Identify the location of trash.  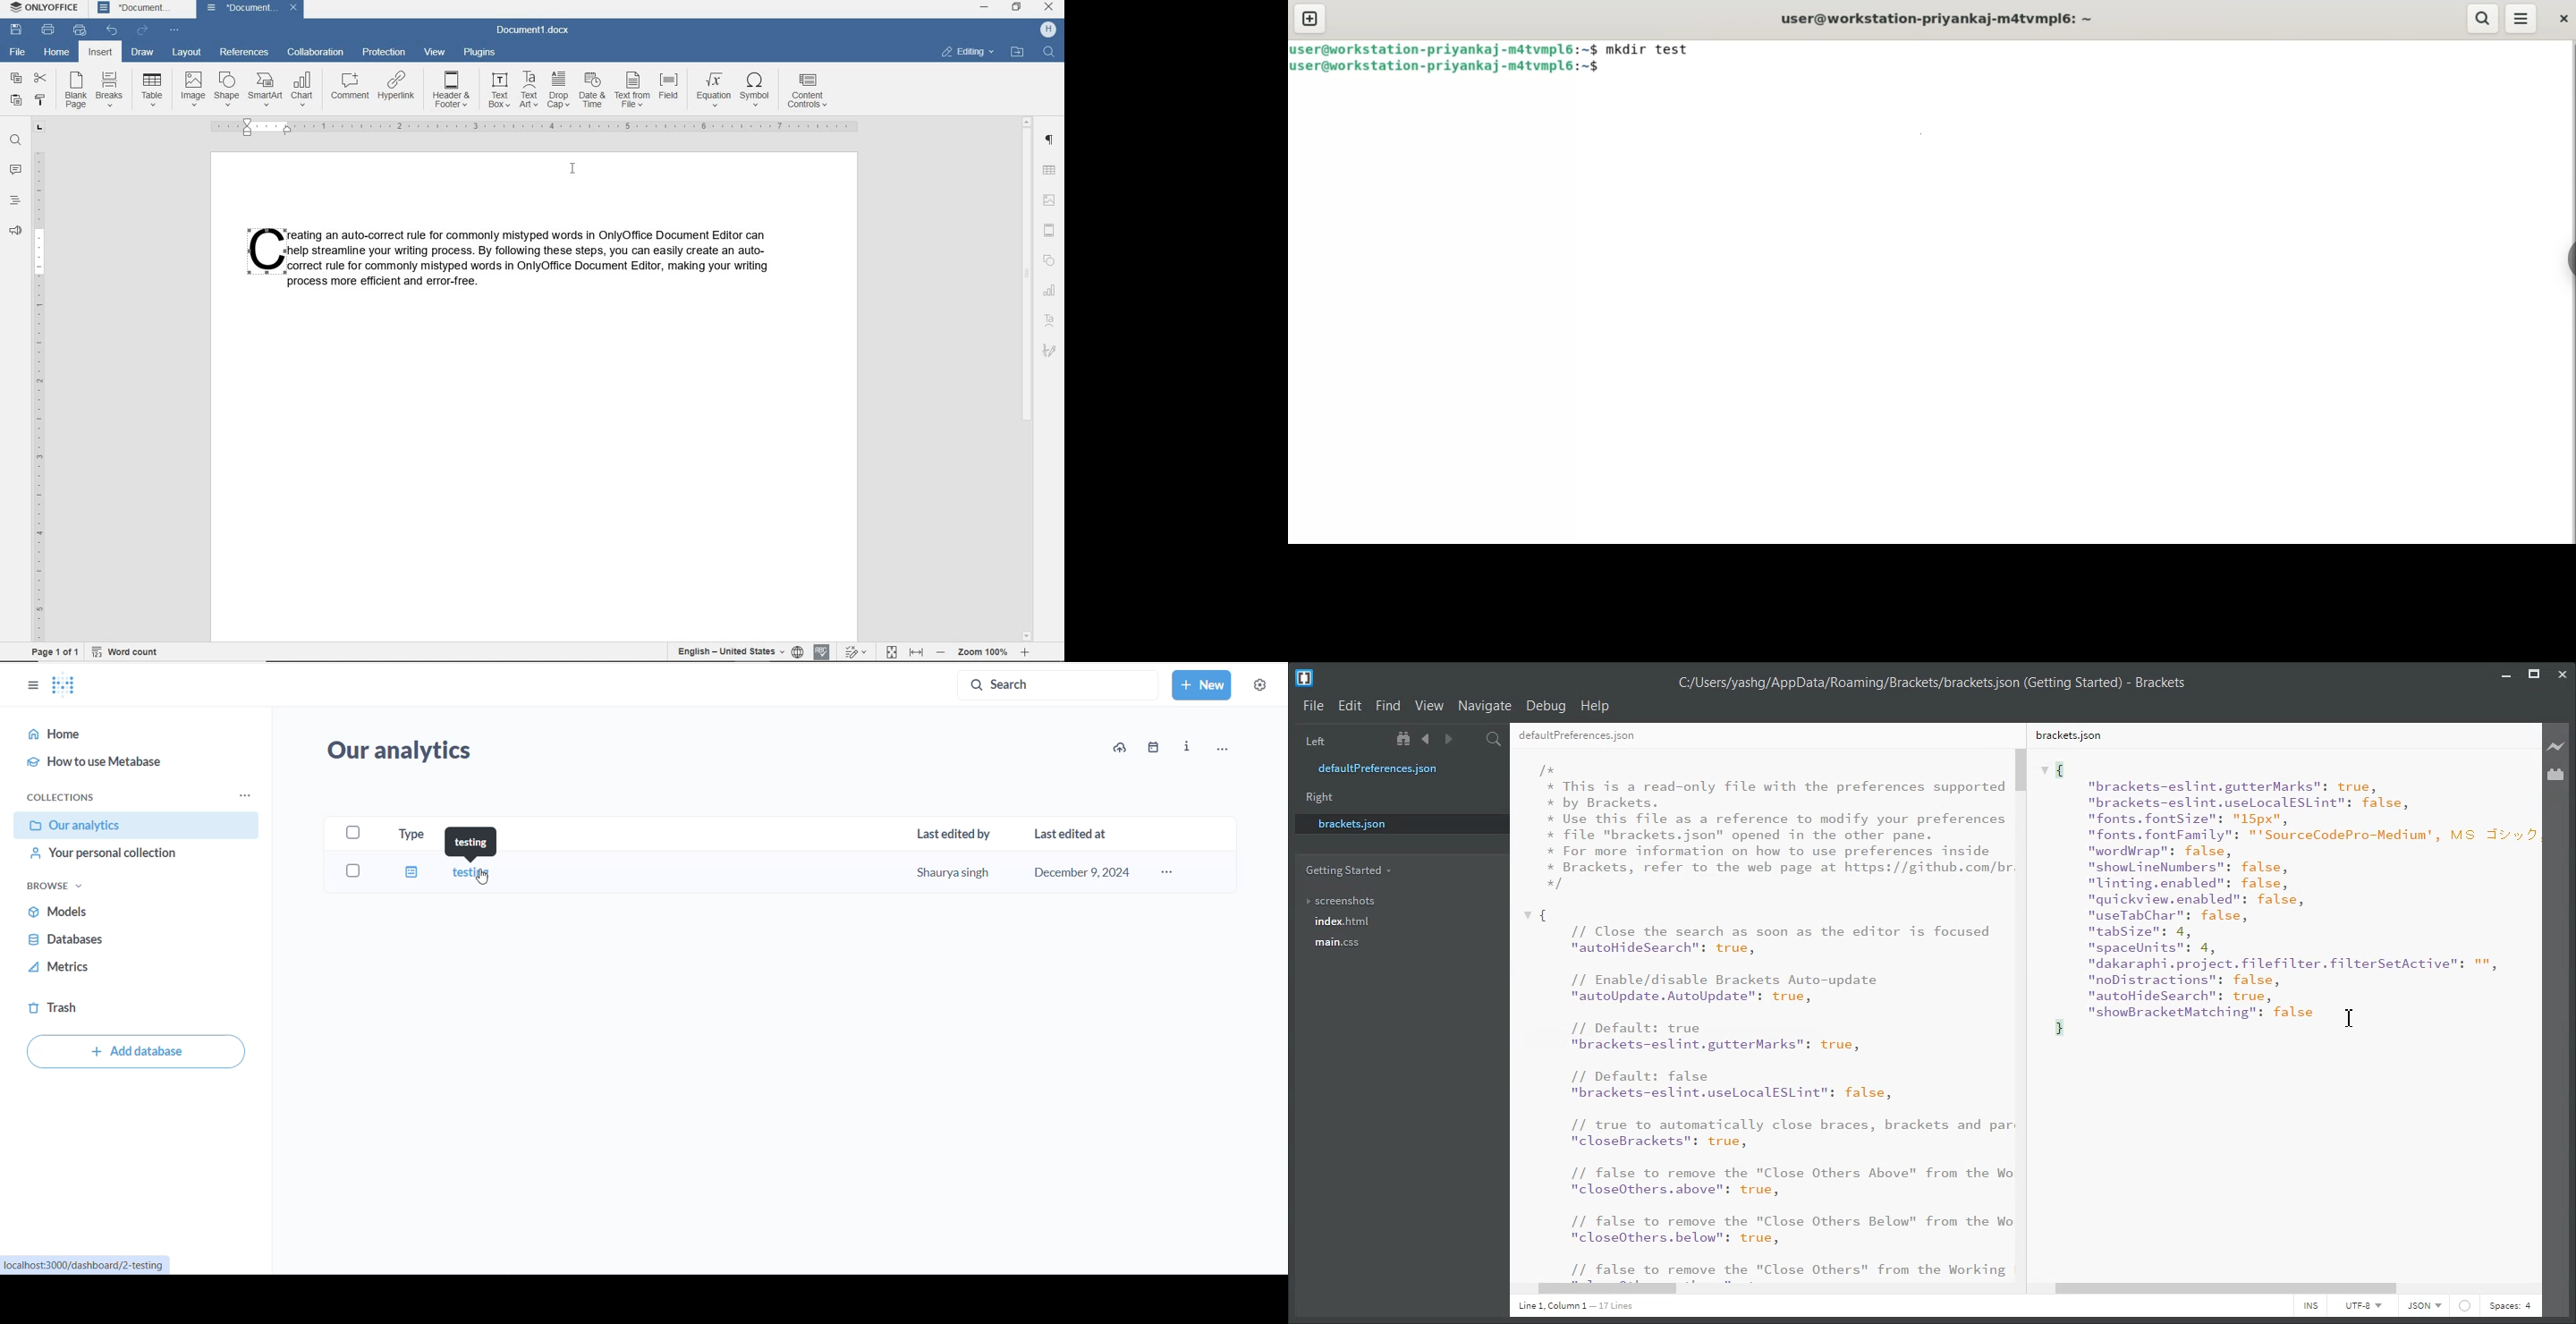
(116, 1008).